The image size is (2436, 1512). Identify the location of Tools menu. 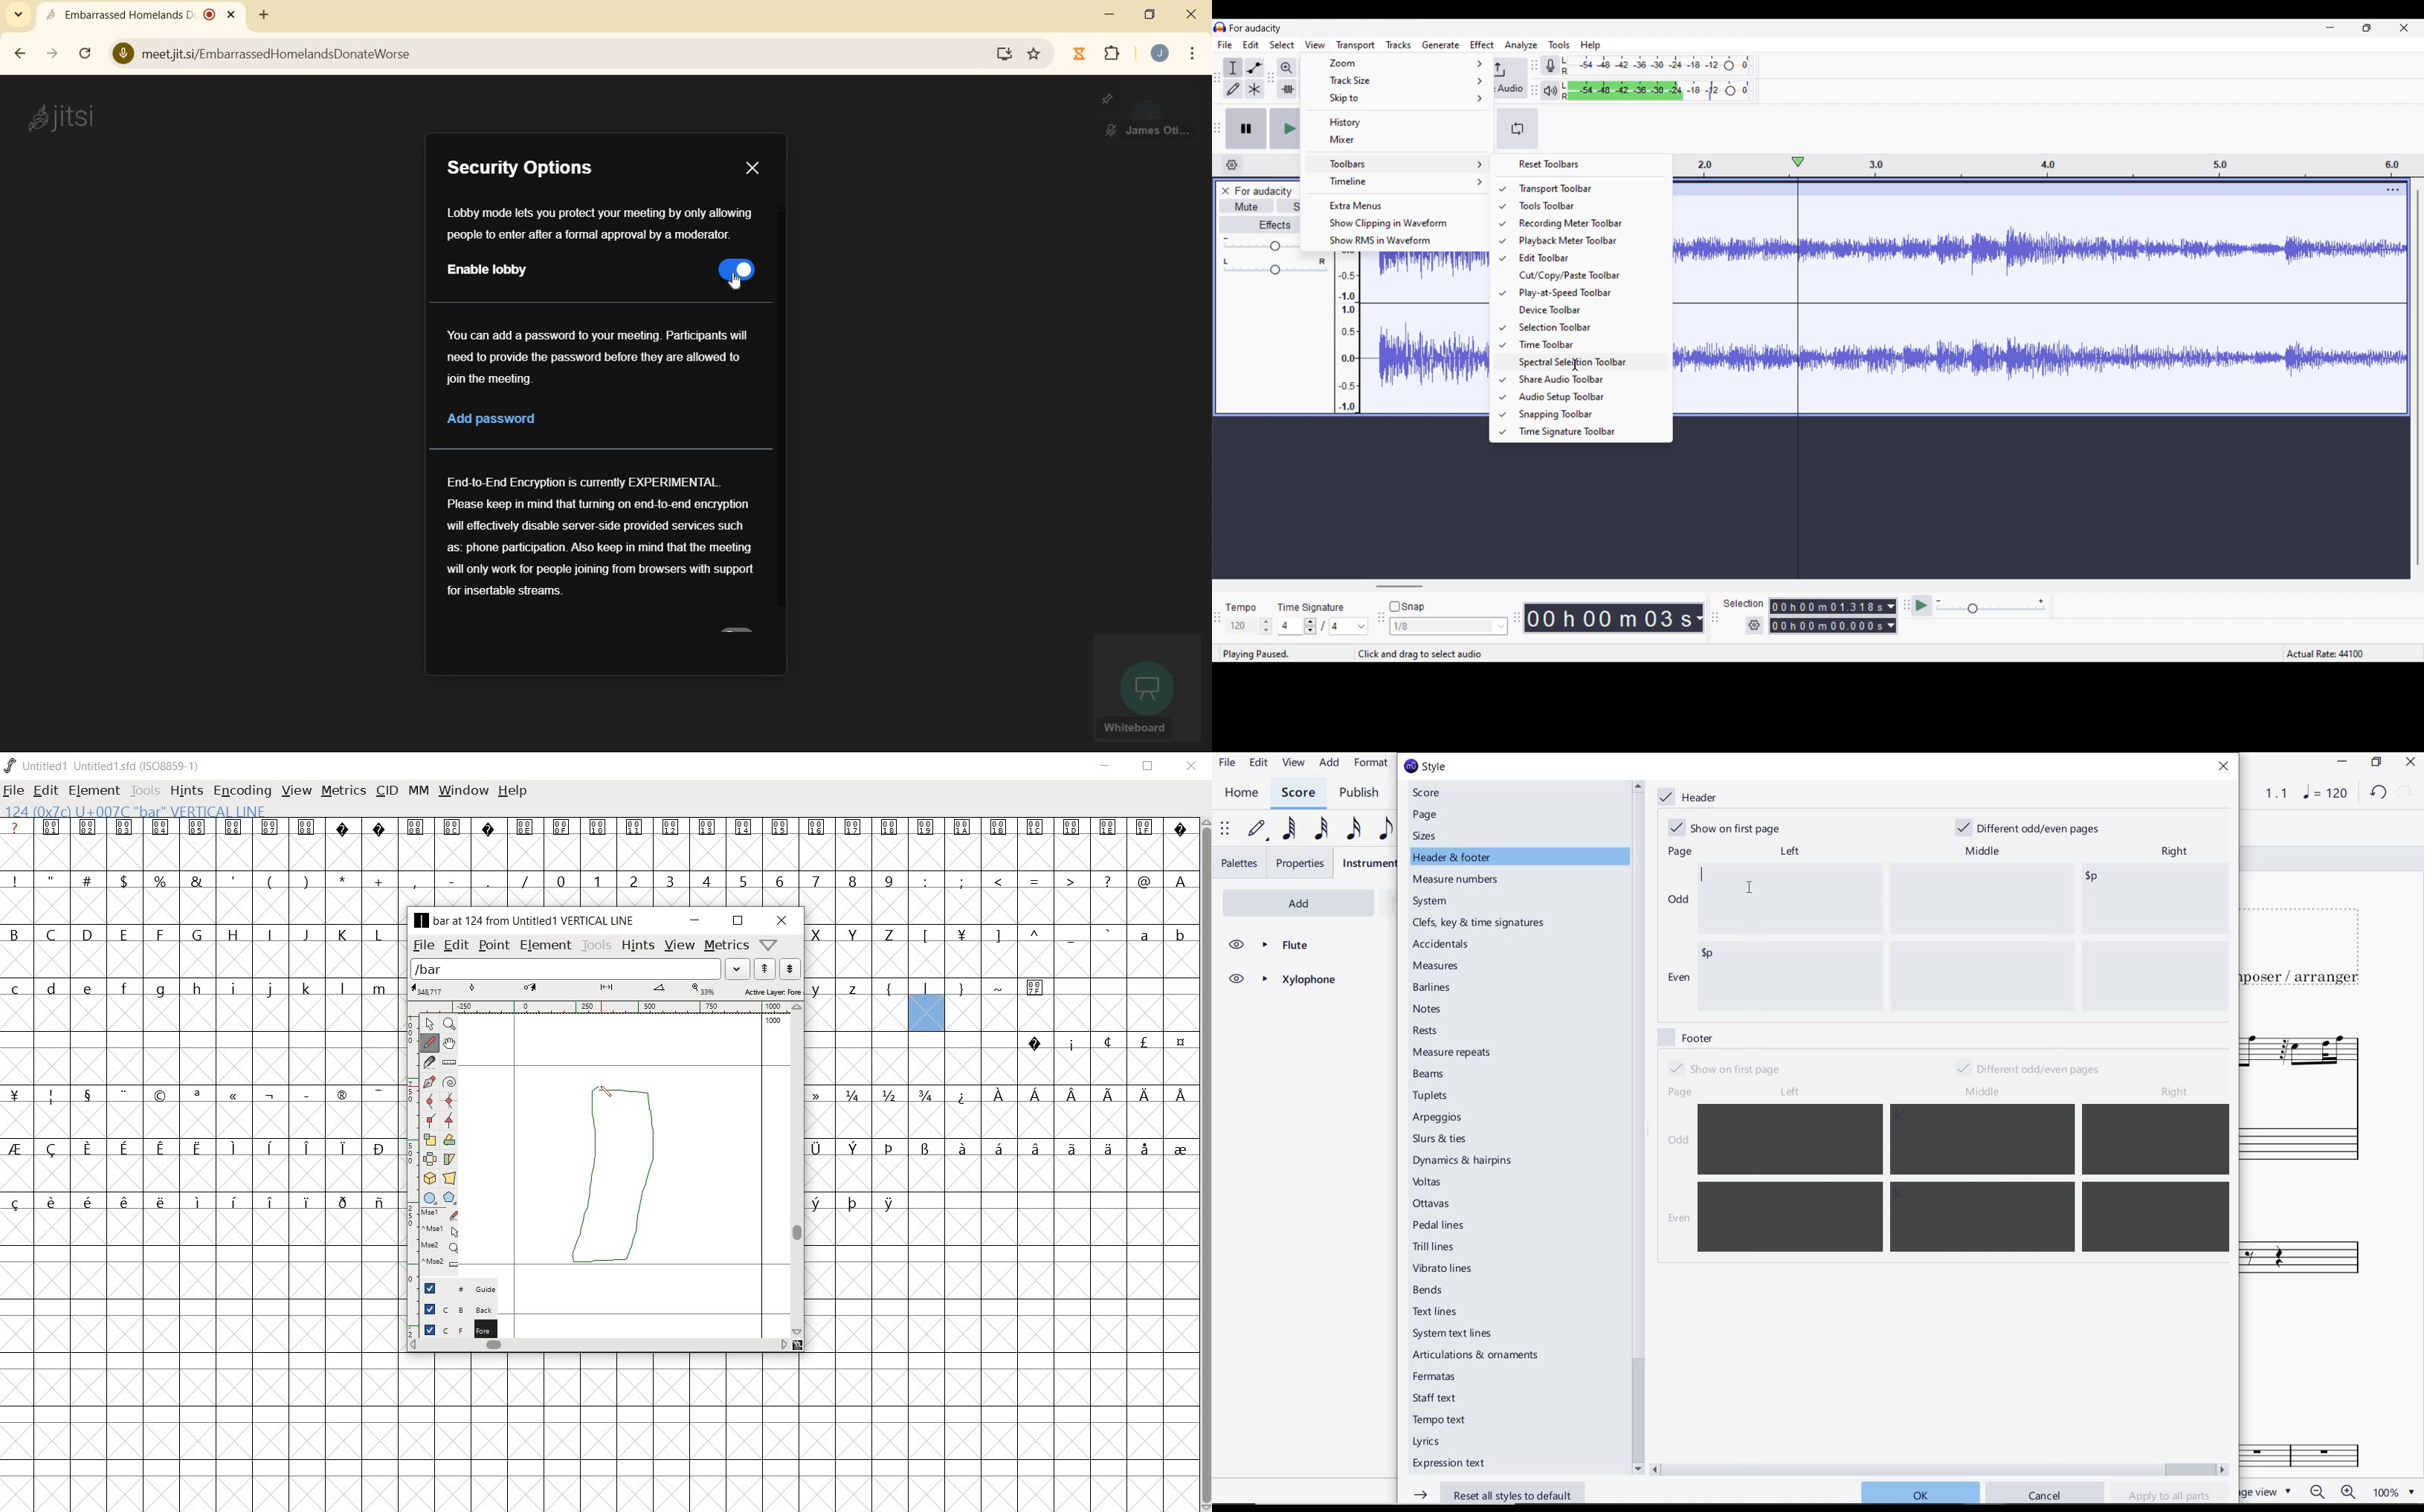
(1559, 45).